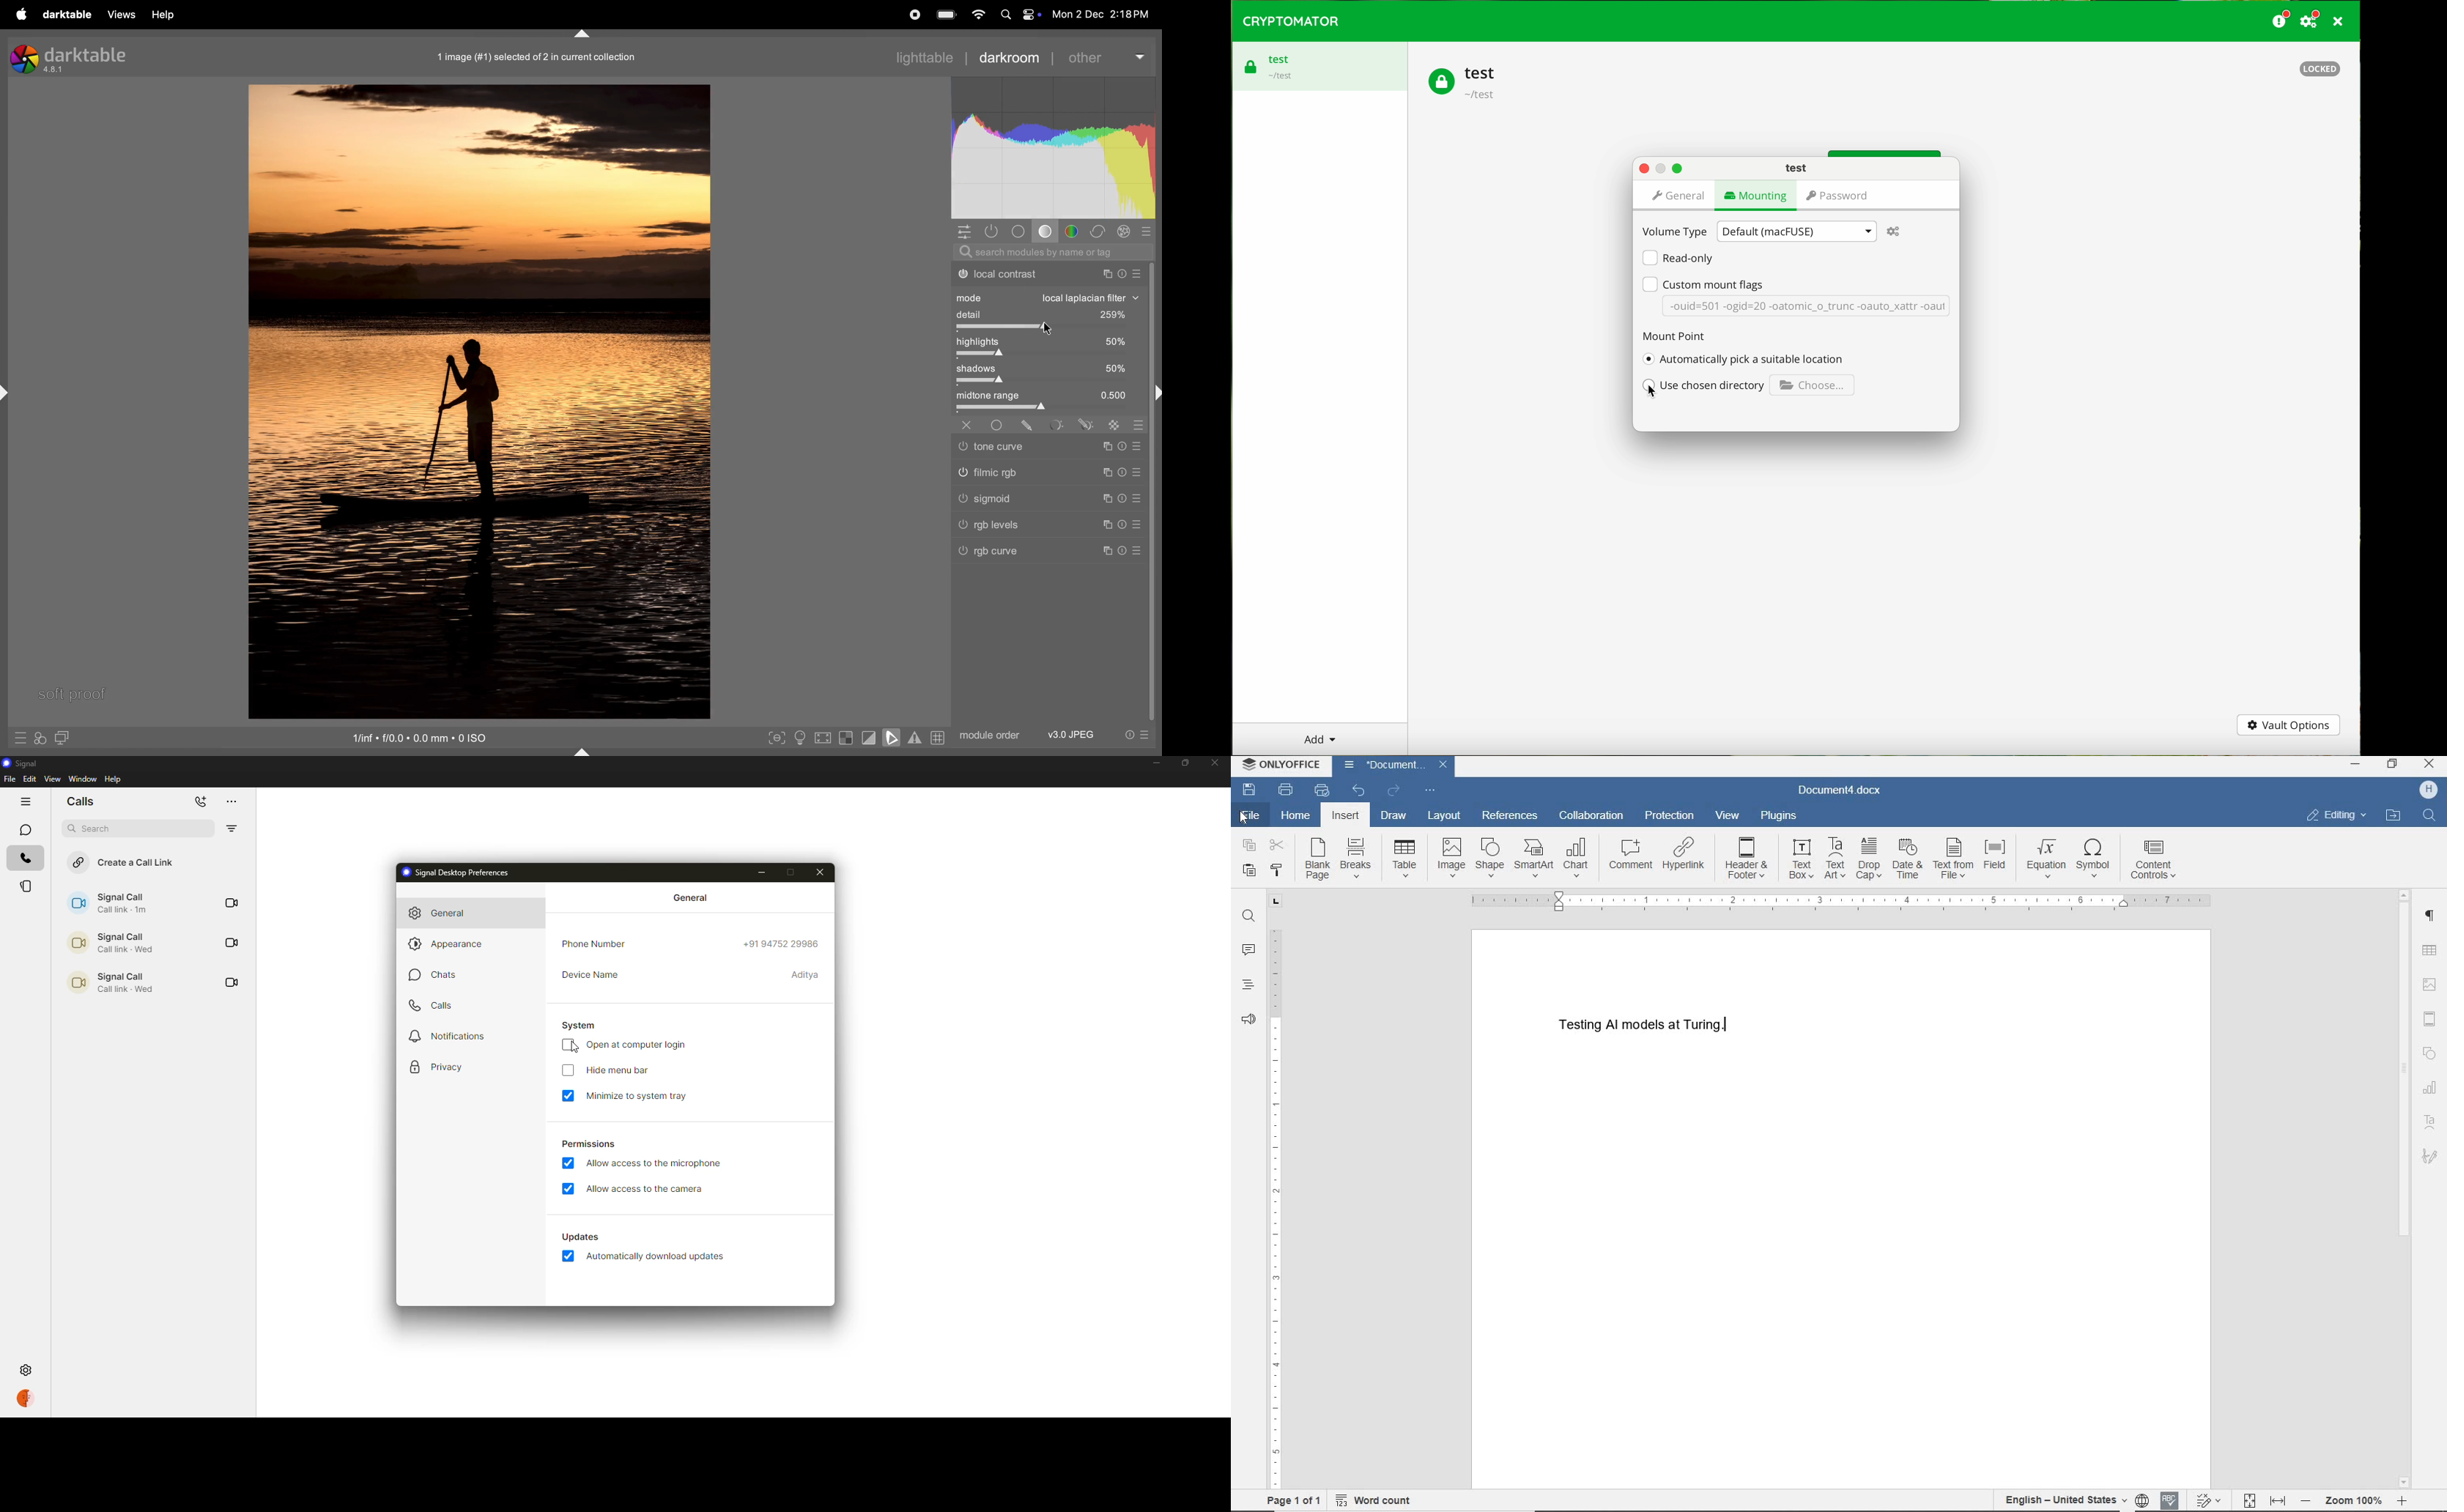  Describe the element at coordinates (52, 778) in the screenshot. I see `view` at that location.